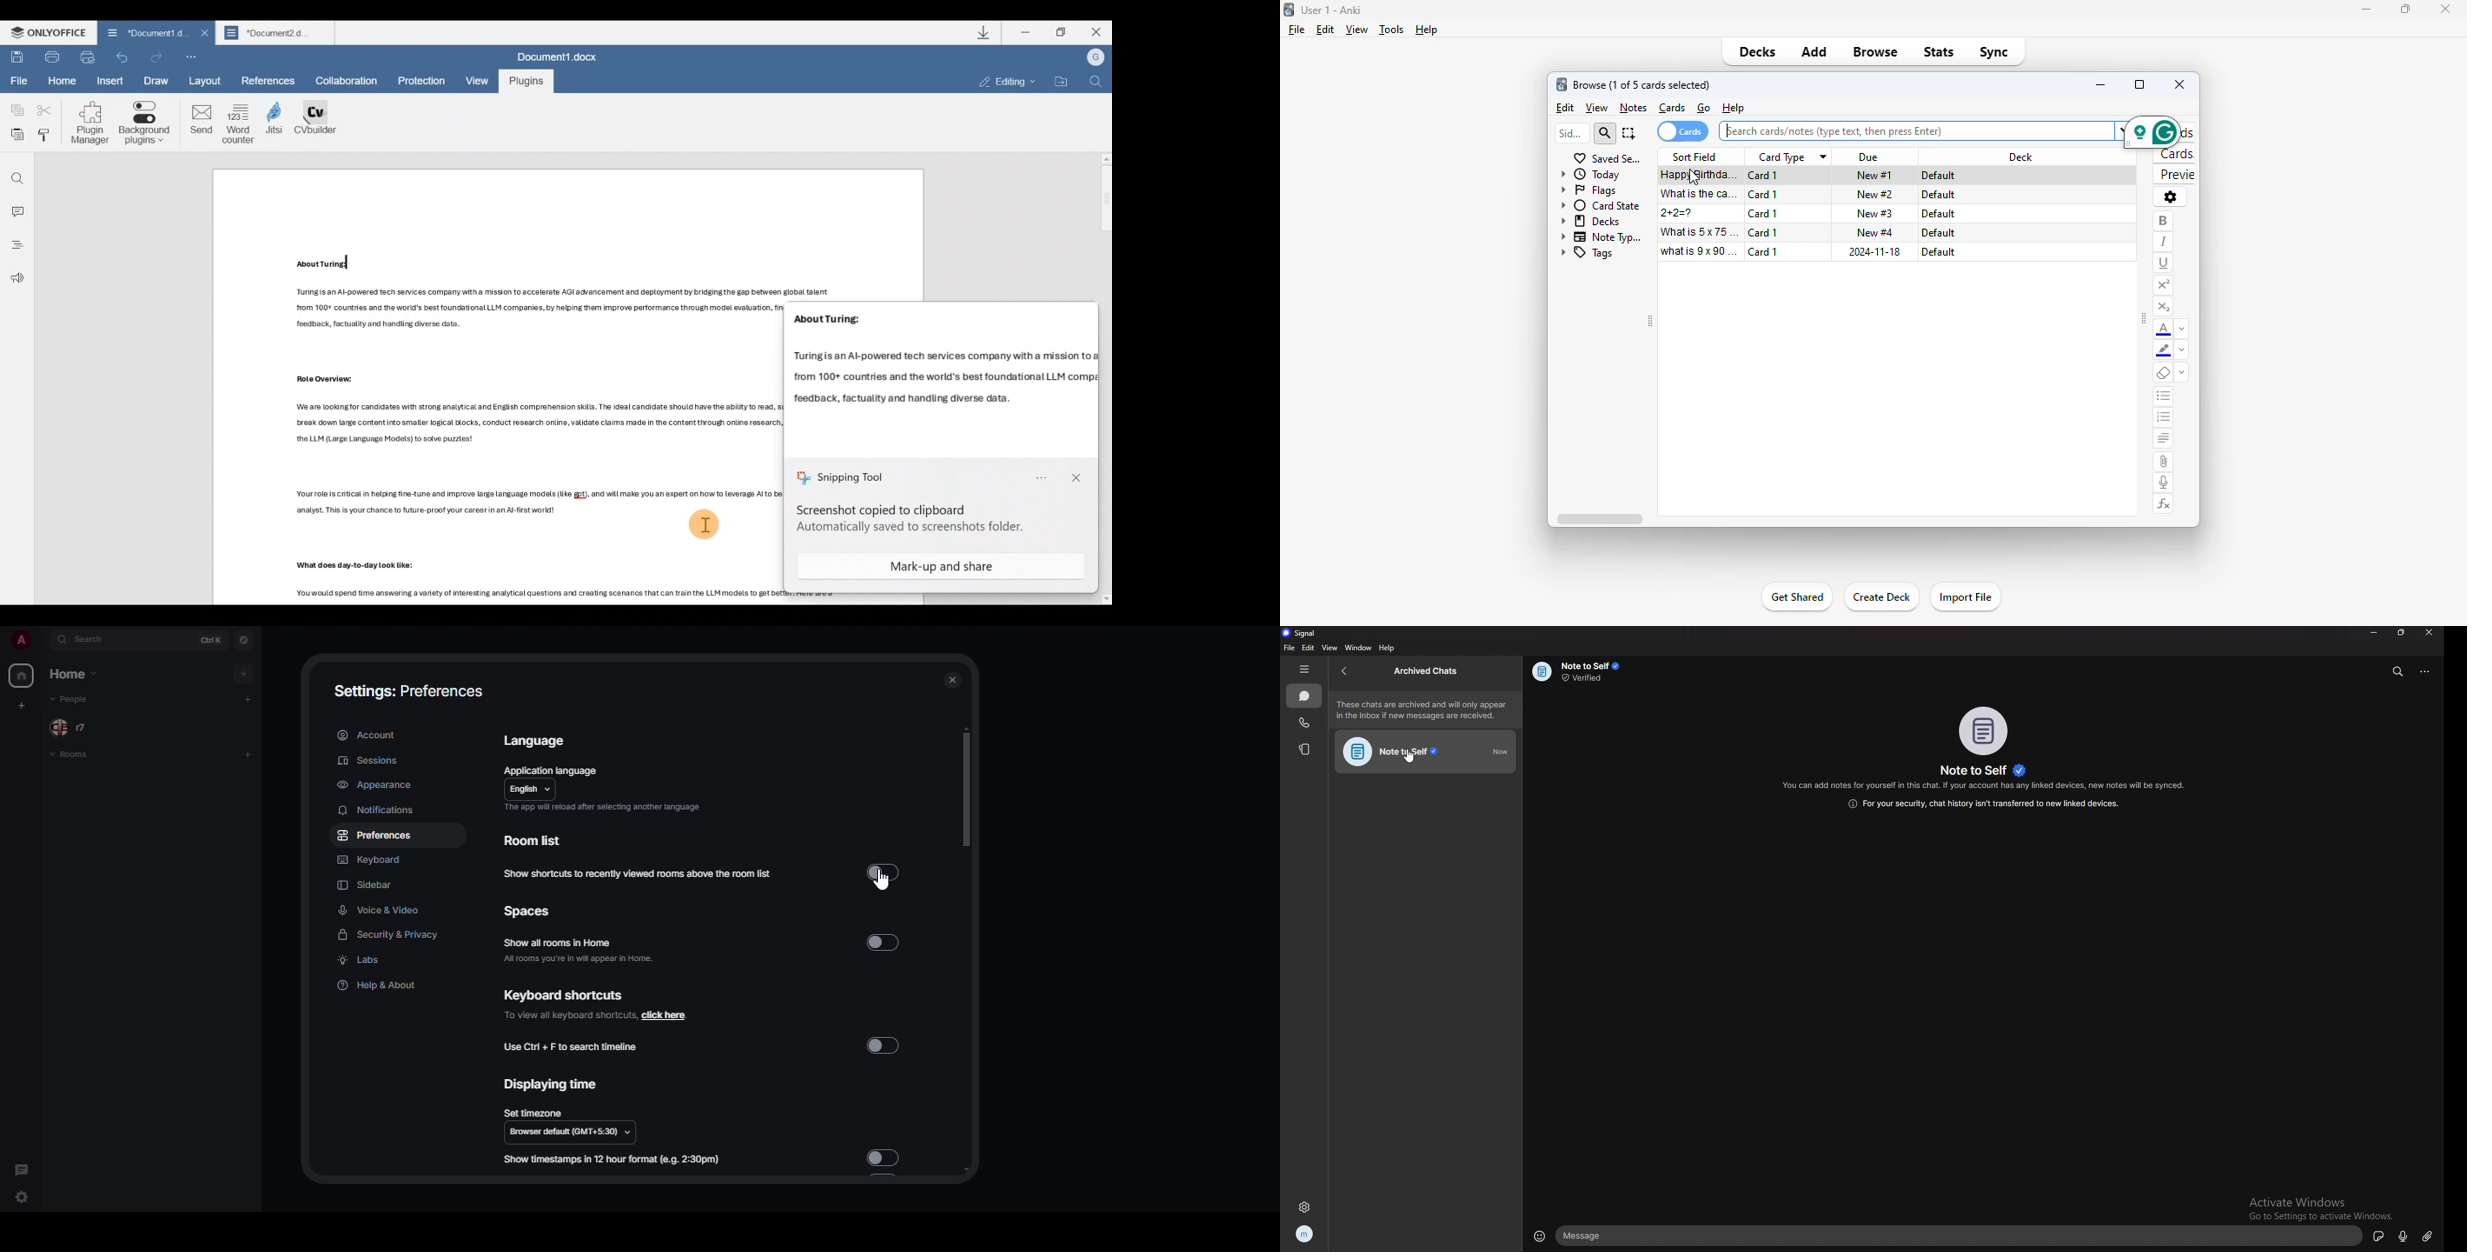 This screenshot has height=1260, width=2492. I want to click on show all rooms in home, so click(558, 943).